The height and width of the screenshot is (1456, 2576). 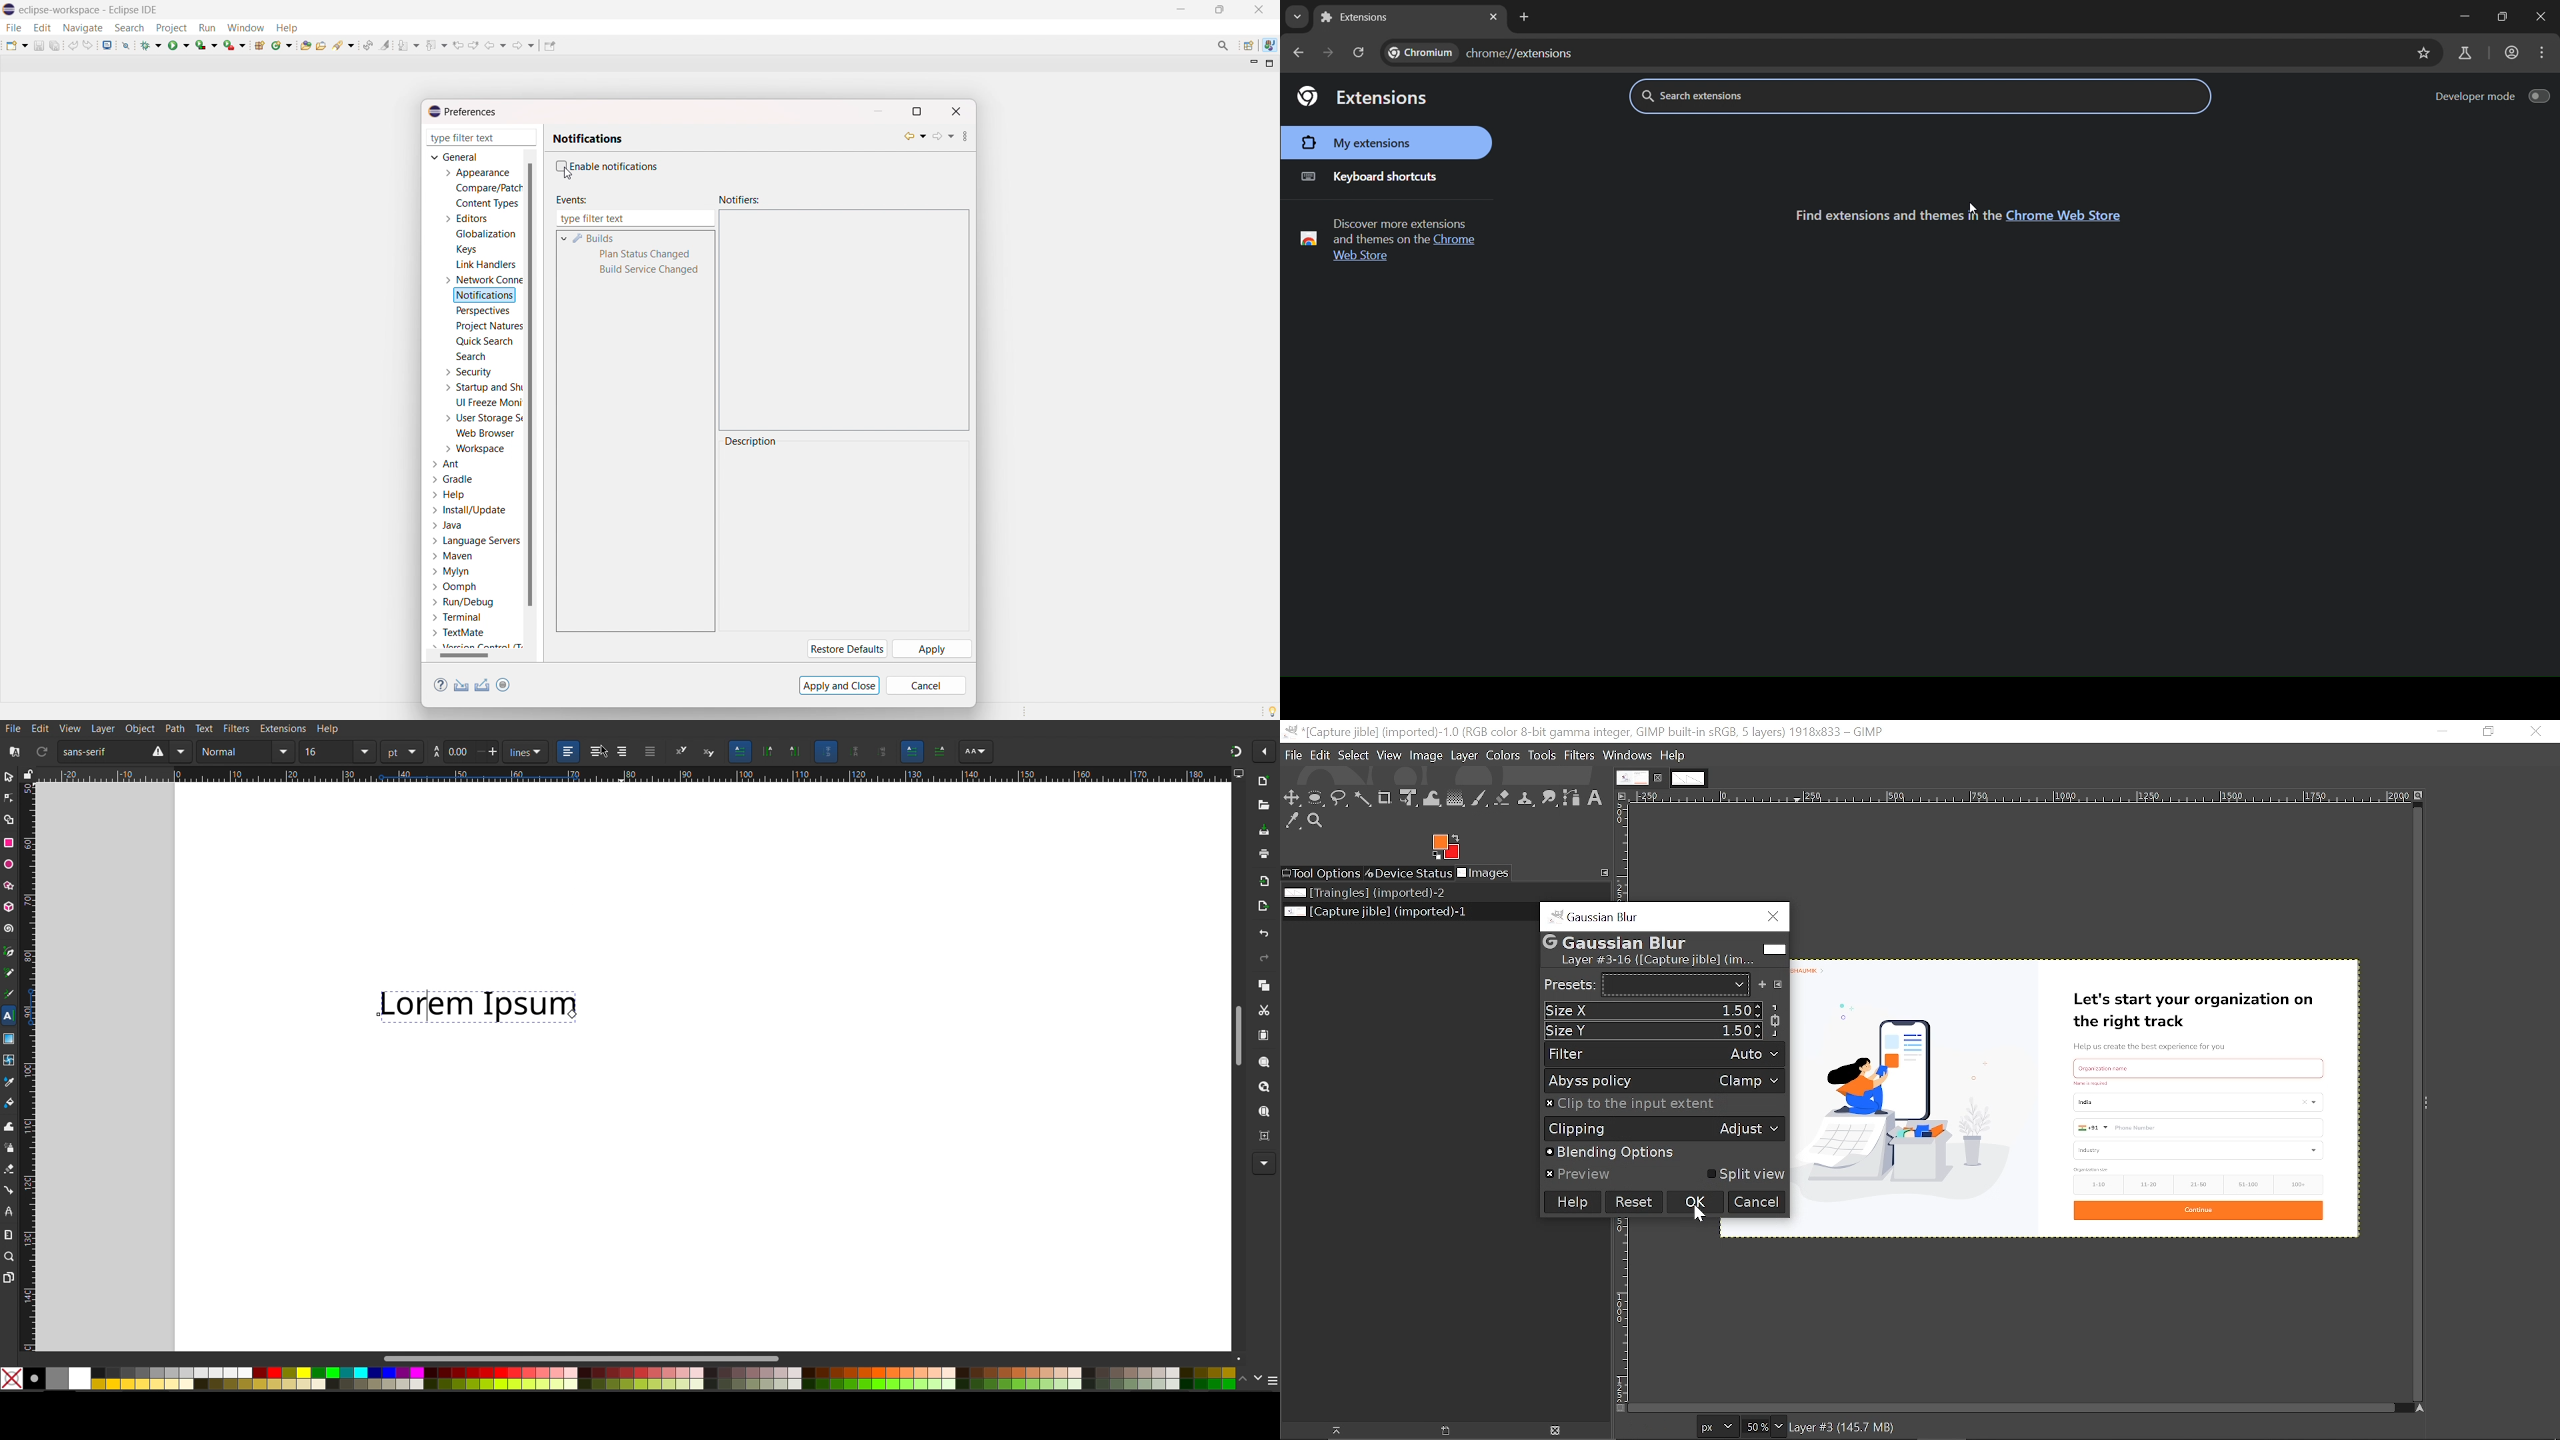 I want to click on minimize view, so click(x=1252, y=63).